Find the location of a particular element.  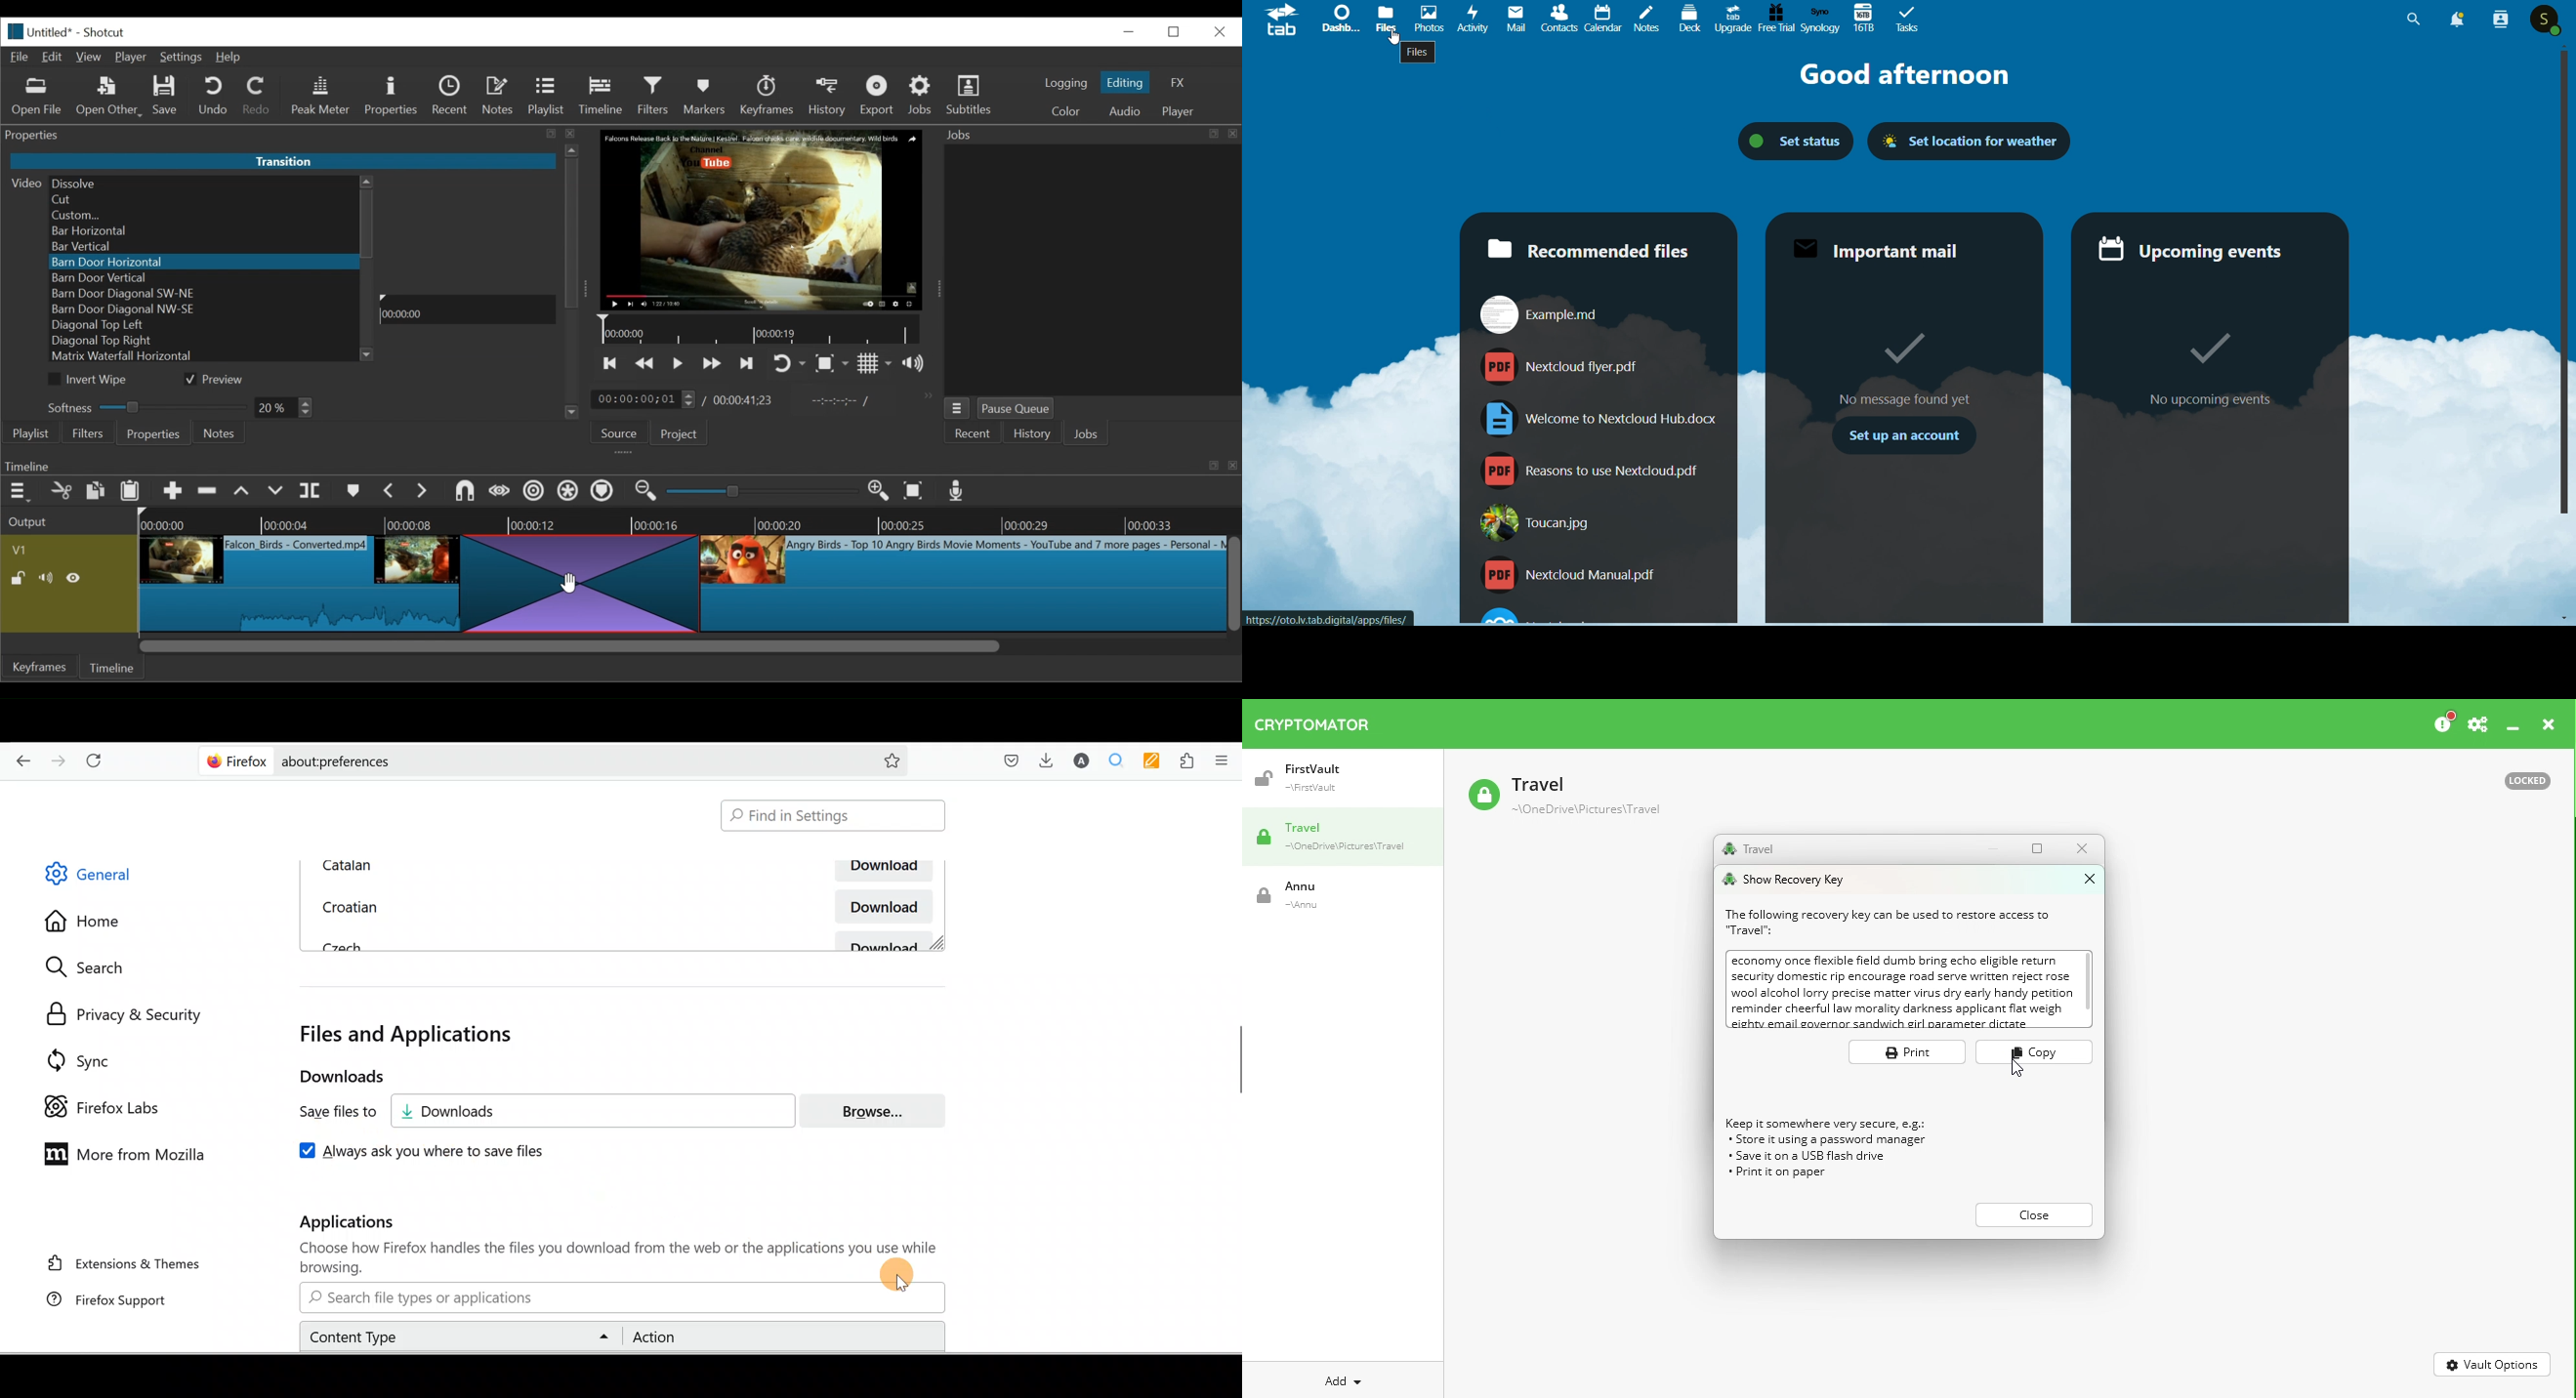

Toggle player looping is located at coordinates (790, 364).